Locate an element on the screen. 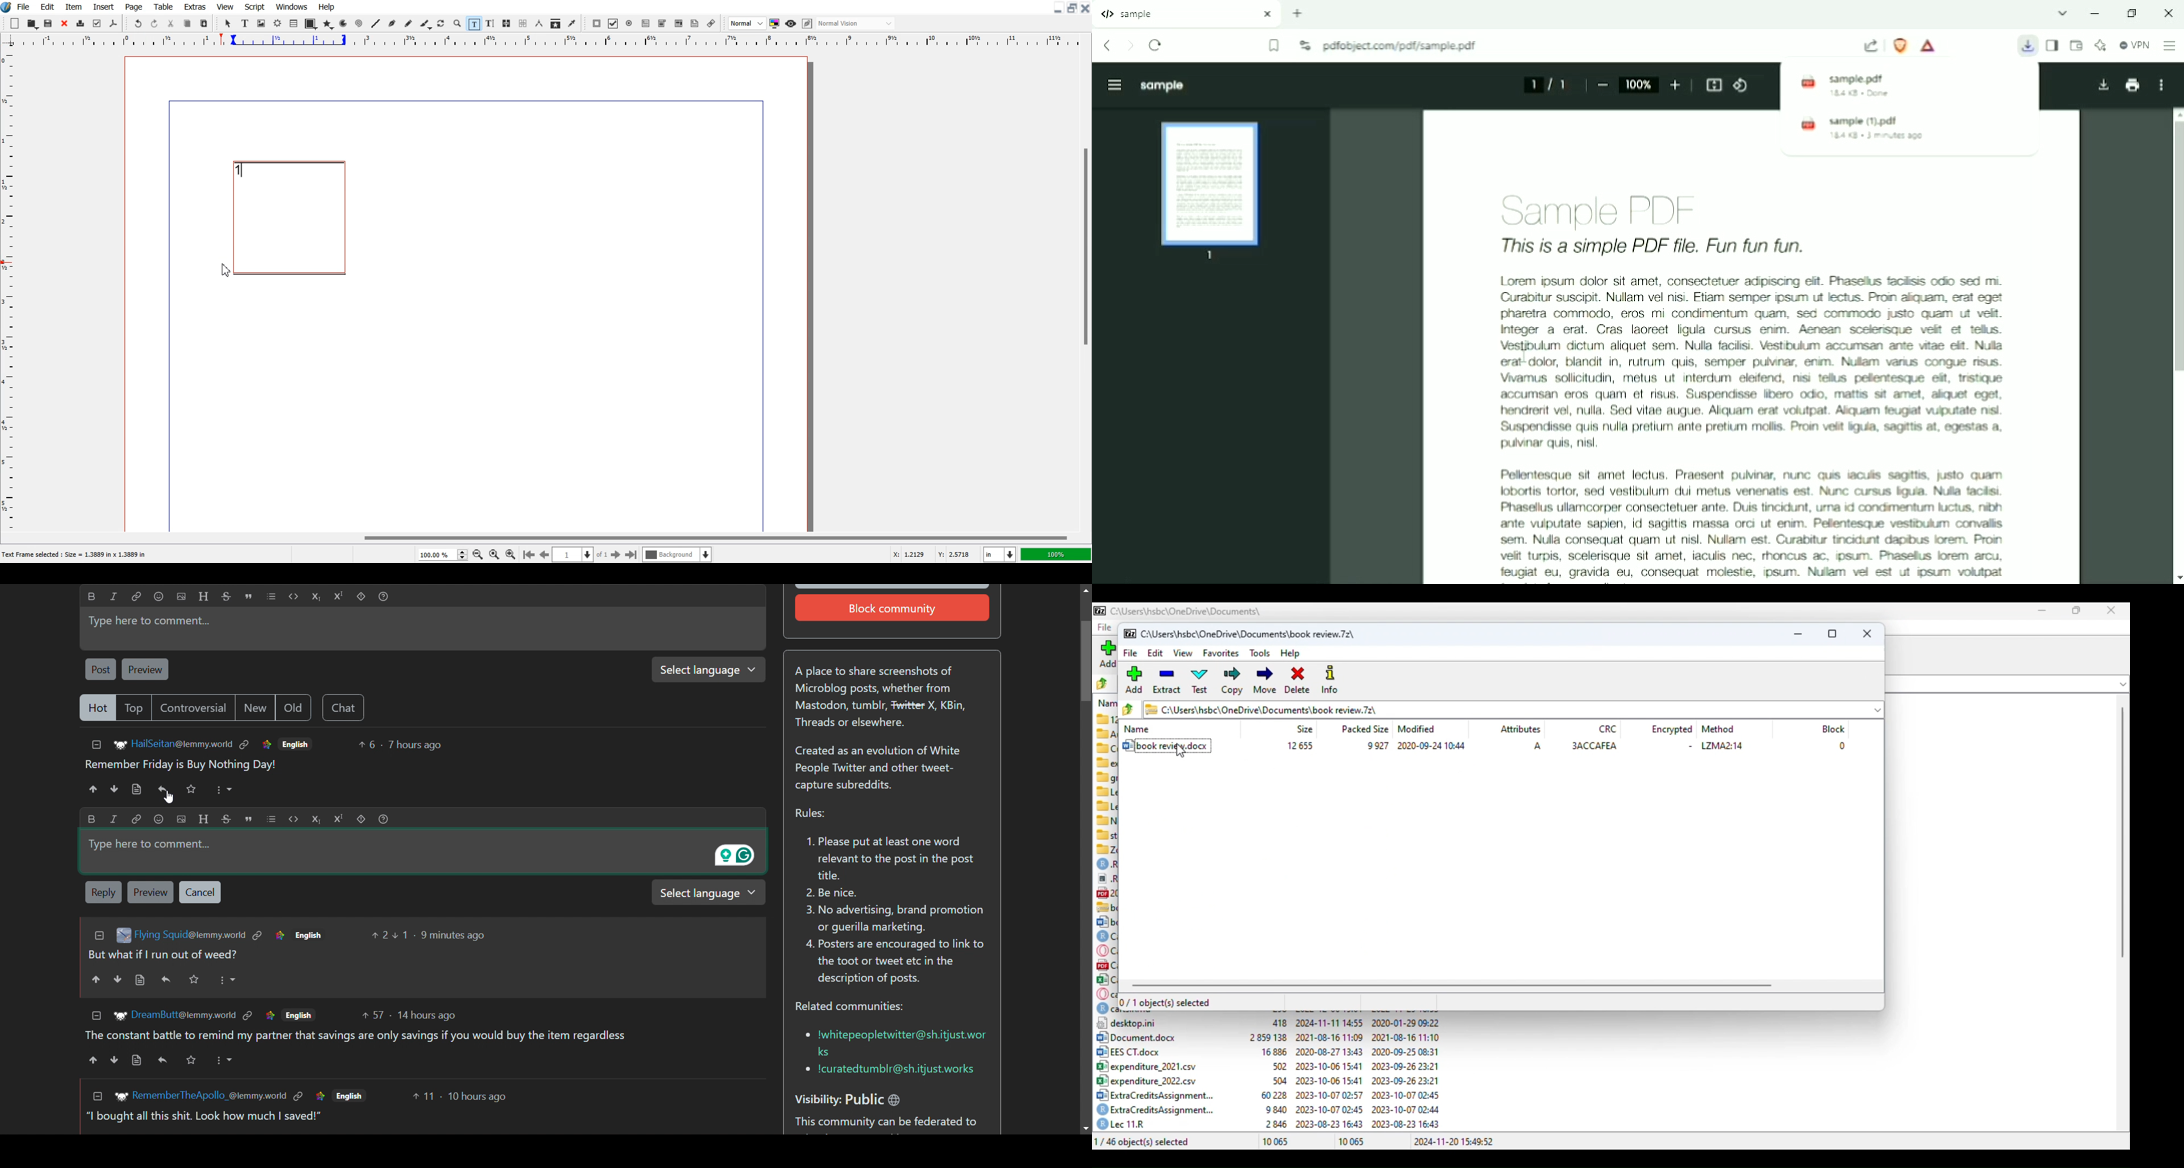 The height and width of the screenshot is (1176, 2184). chat is located at coordinates (343, 708).